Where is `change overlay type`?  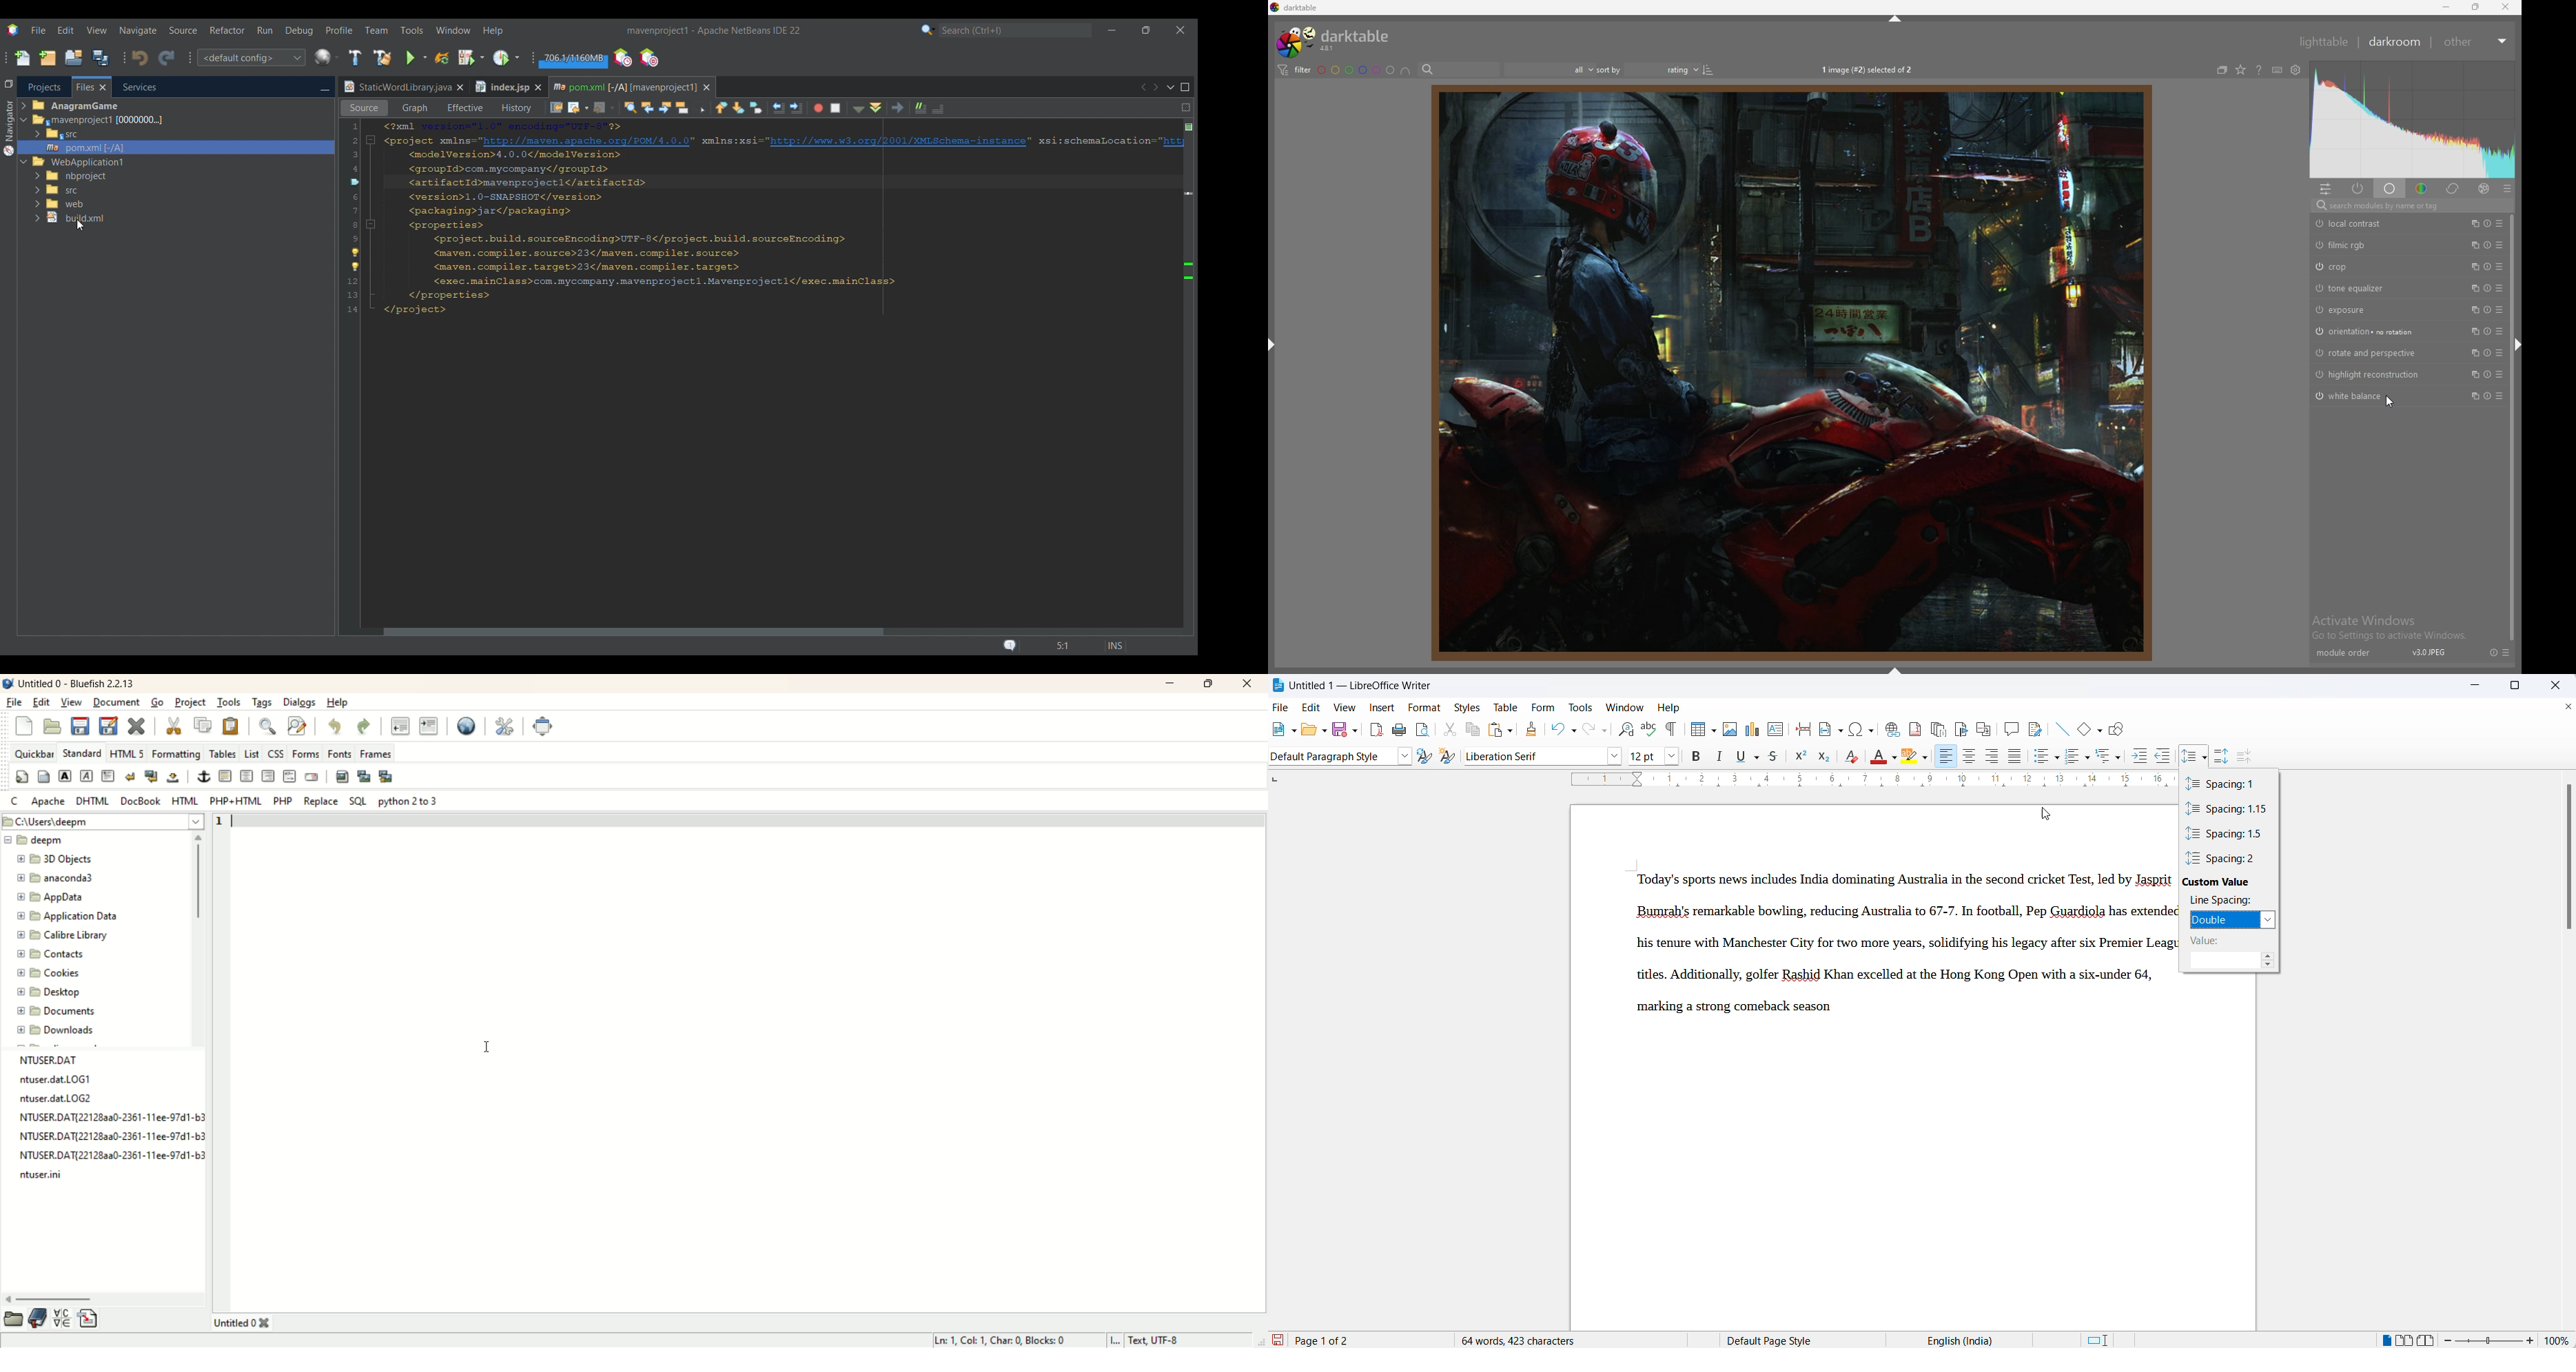
change overlay type is located at coordinates (2240, 71).